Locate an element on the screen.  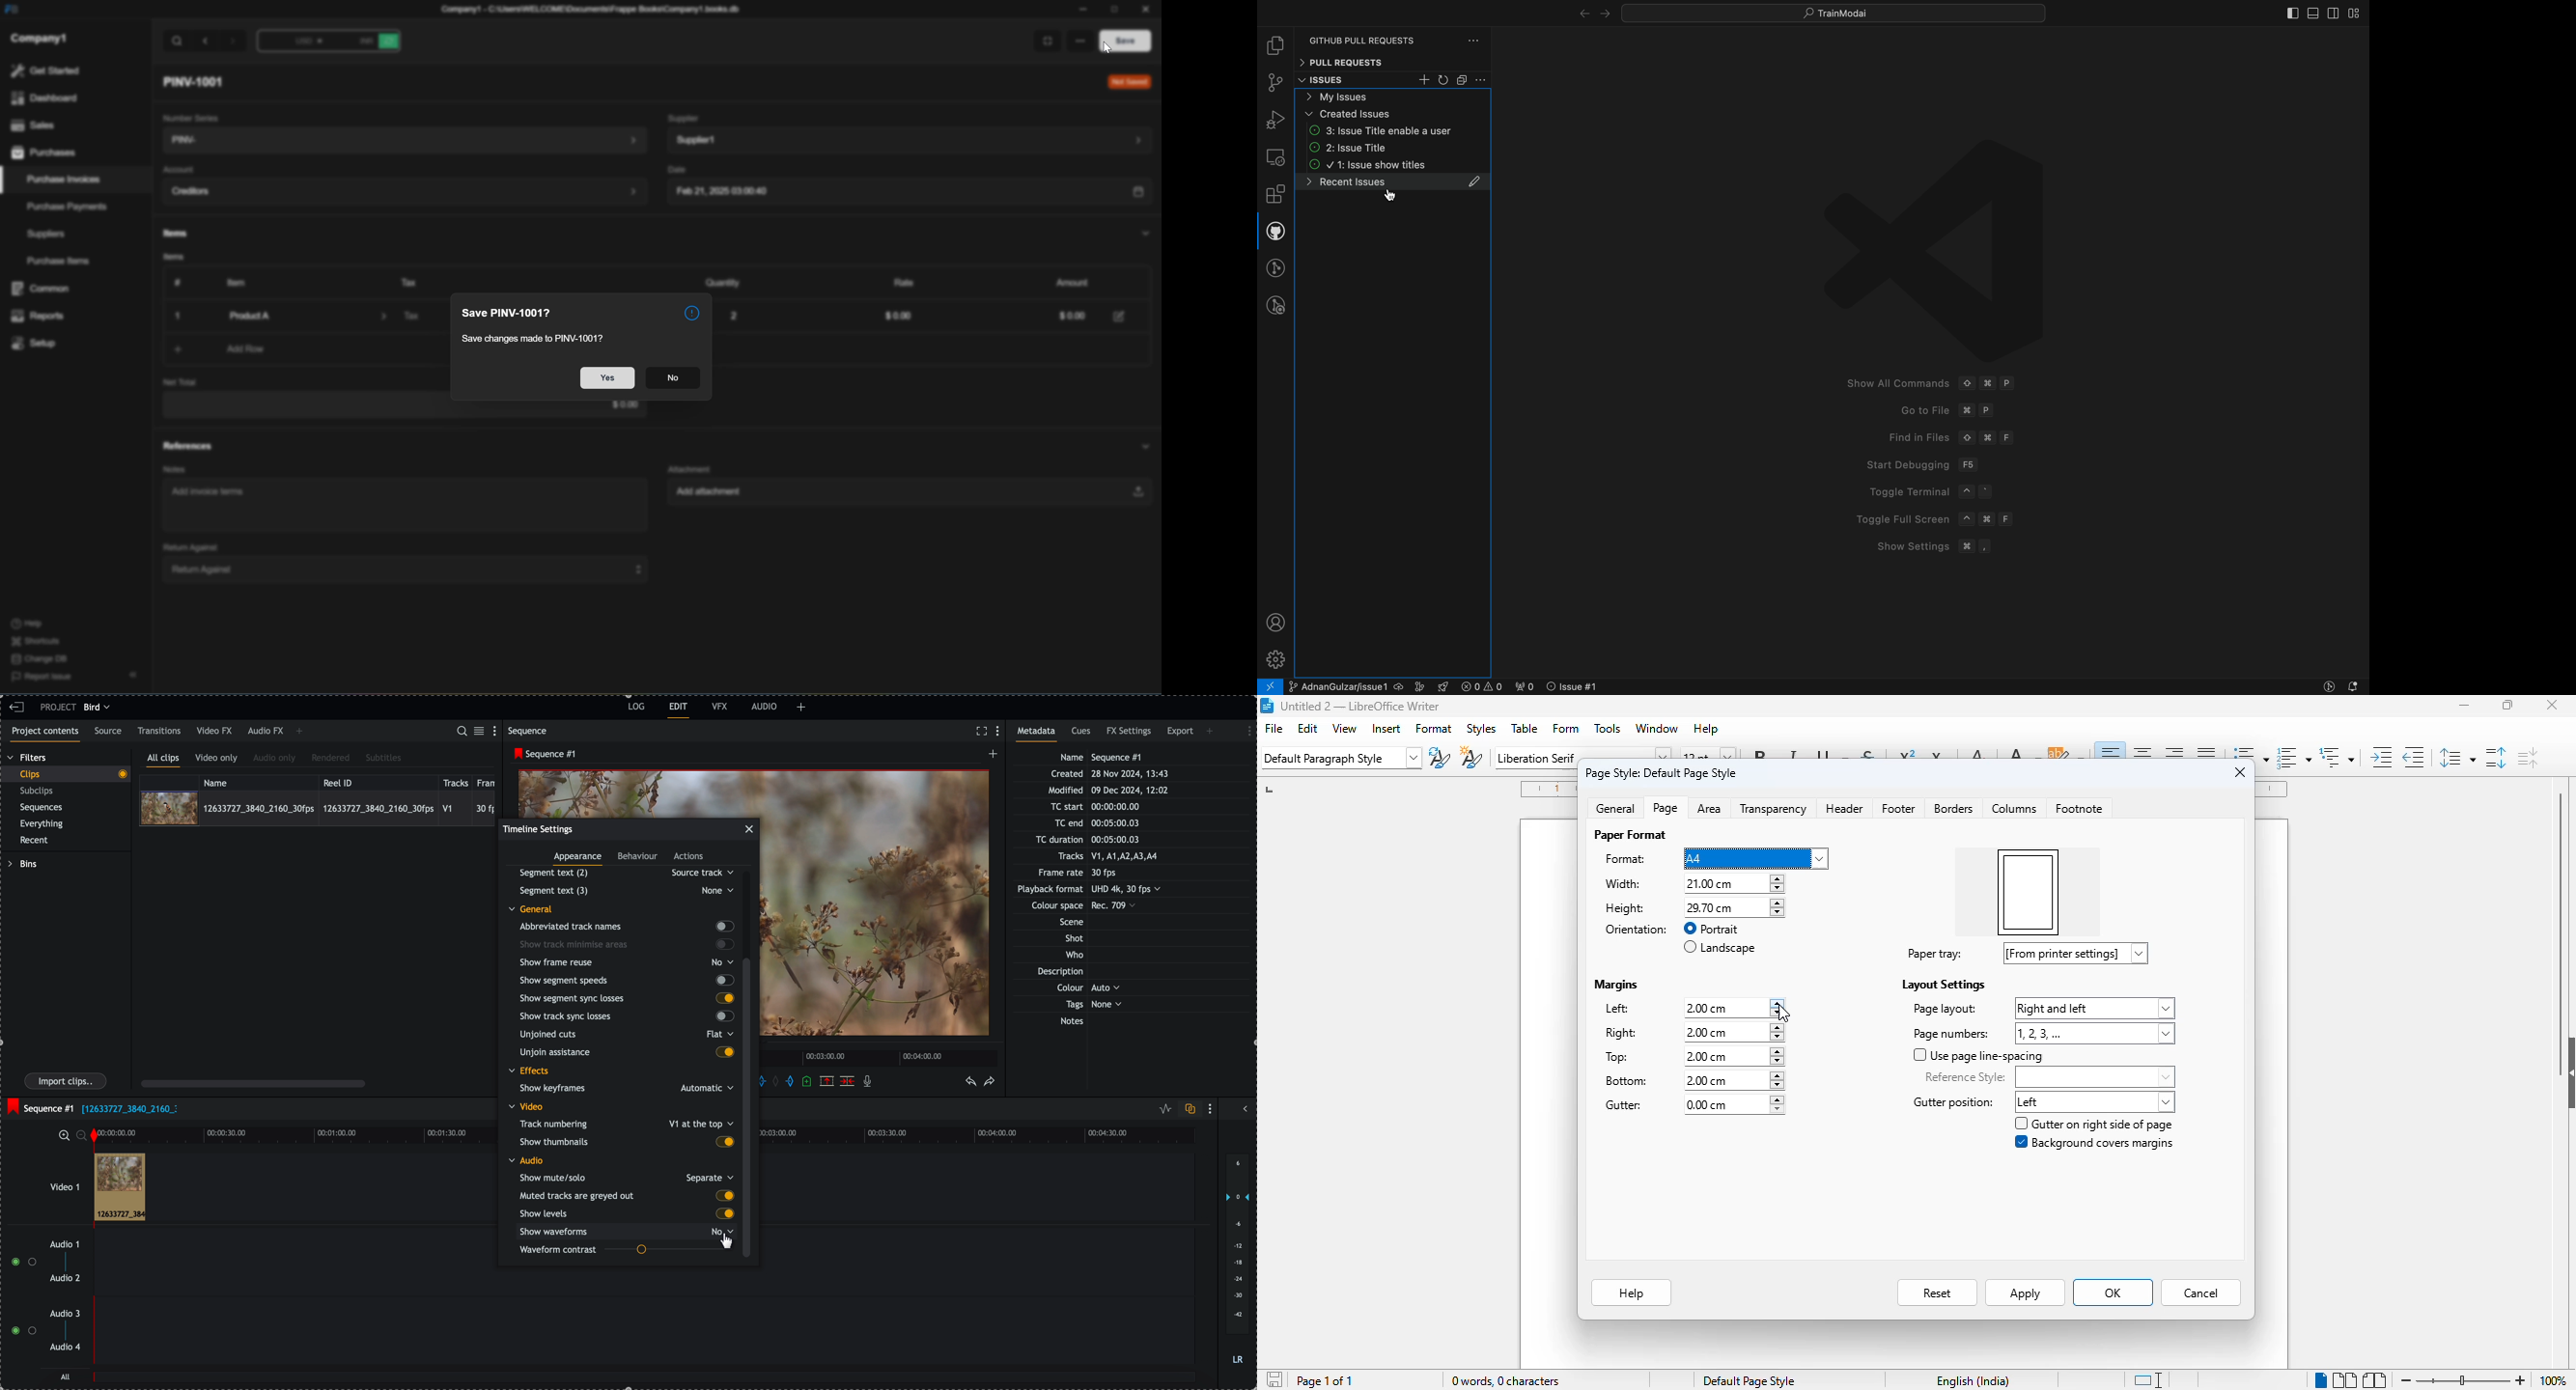
No is located at coordinates (672, 380).